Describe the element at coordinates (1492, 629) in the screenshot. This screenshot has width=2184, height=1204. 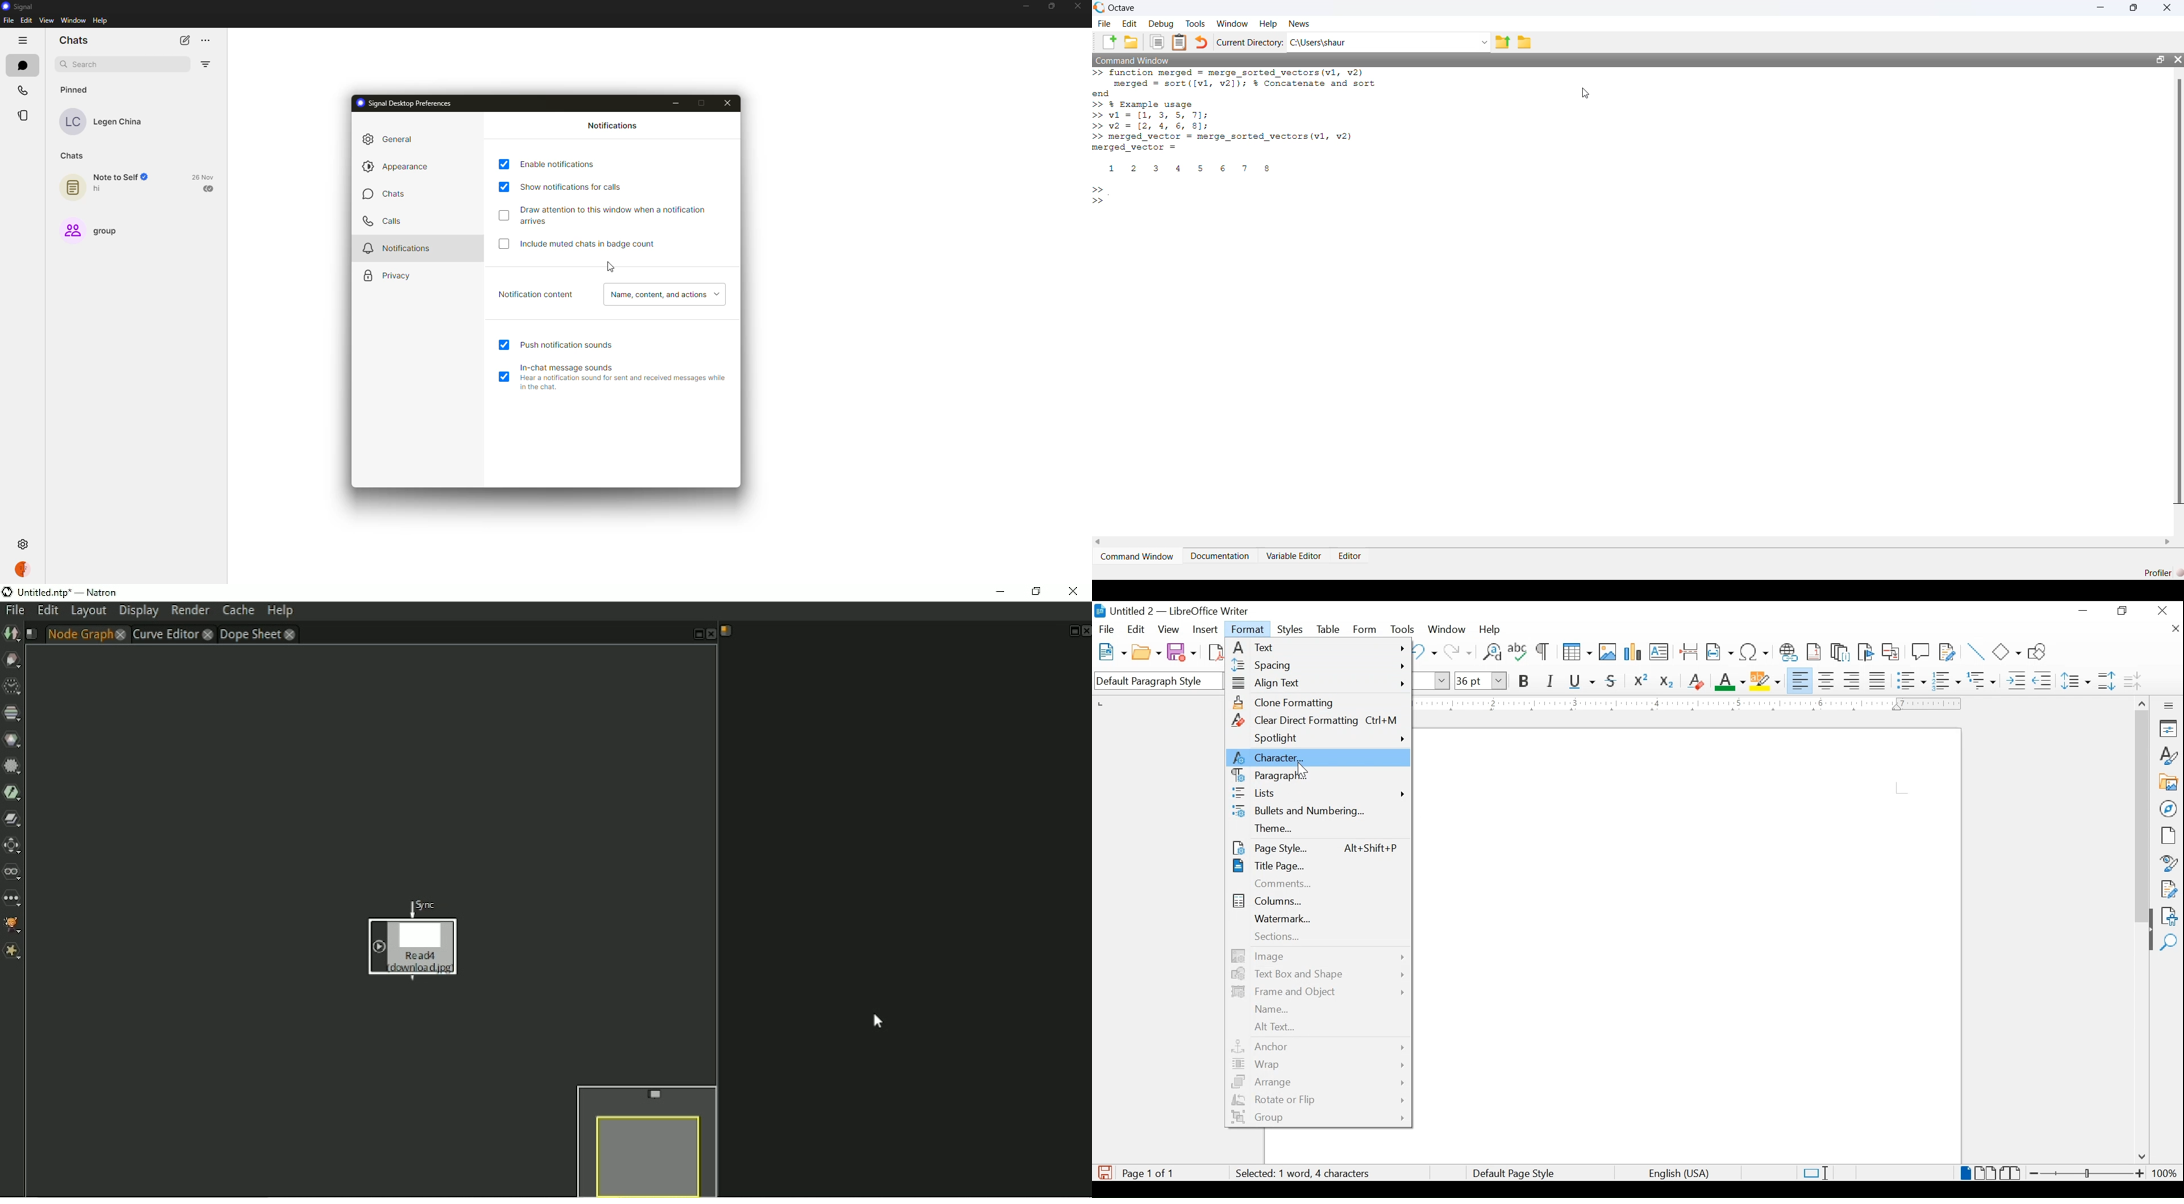
I see `help` at that location.